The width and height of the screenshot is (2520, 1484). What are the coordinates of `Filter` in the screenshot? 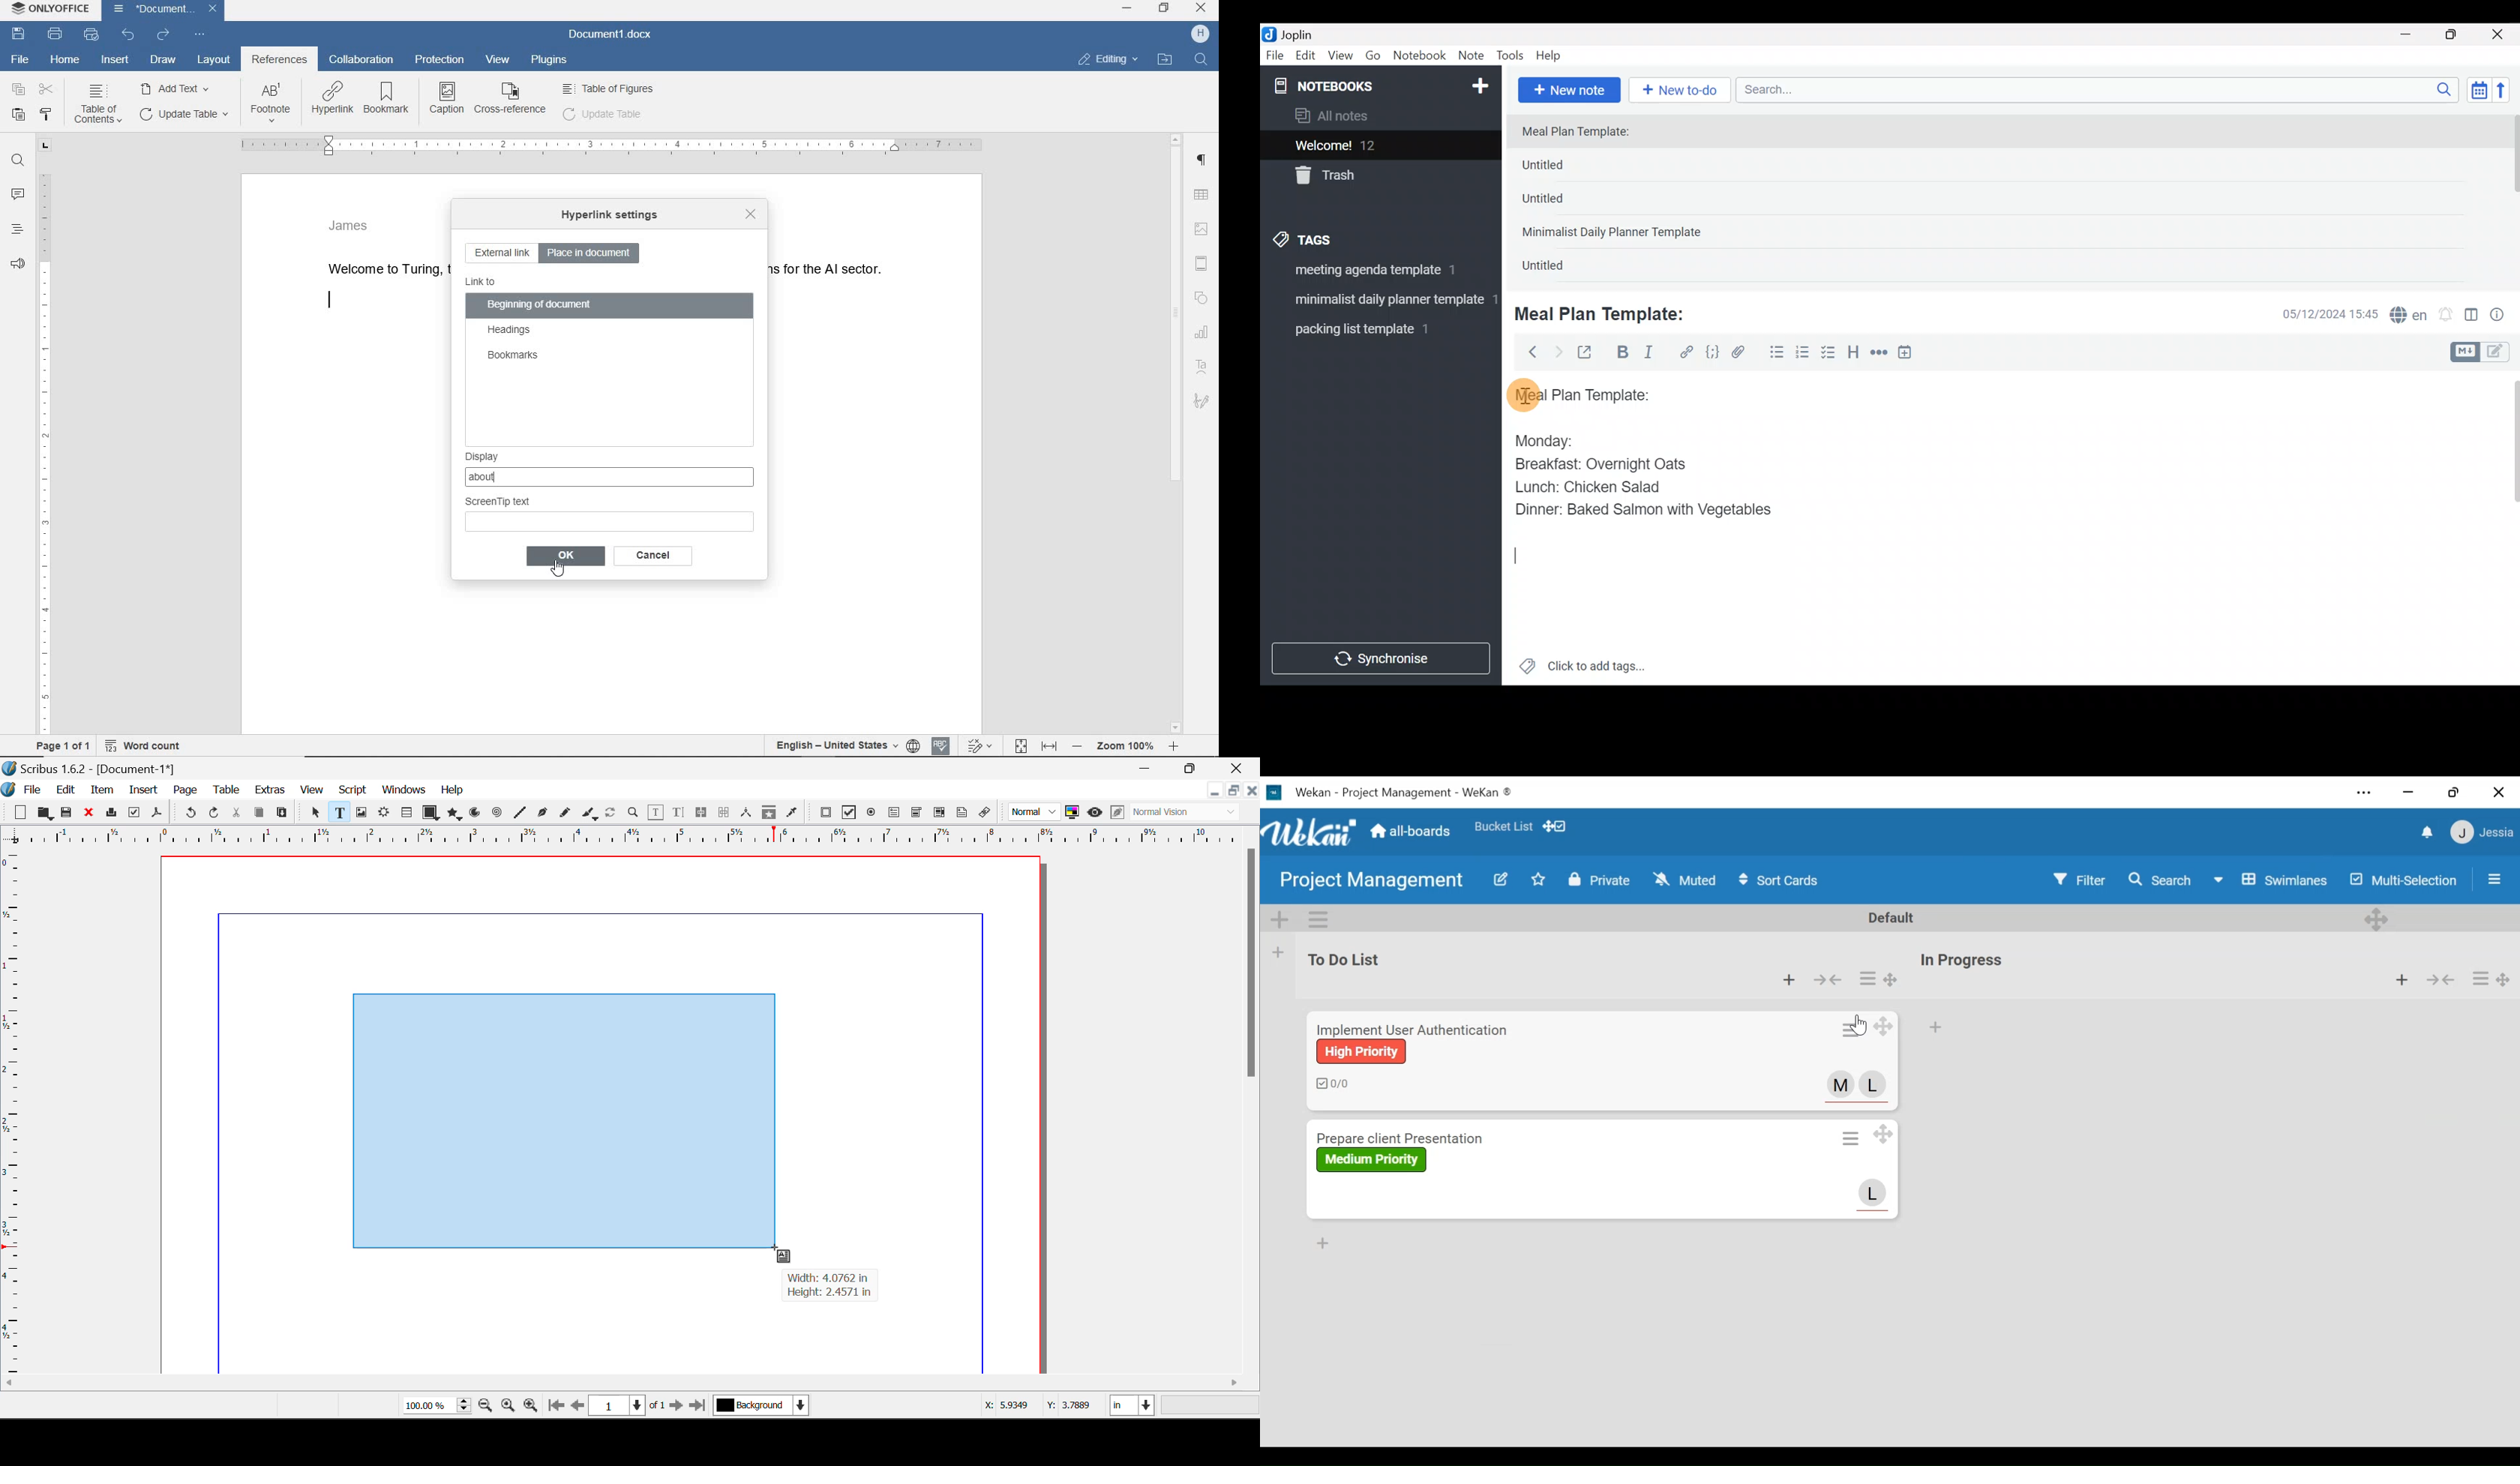 It's located at (2078, 880).